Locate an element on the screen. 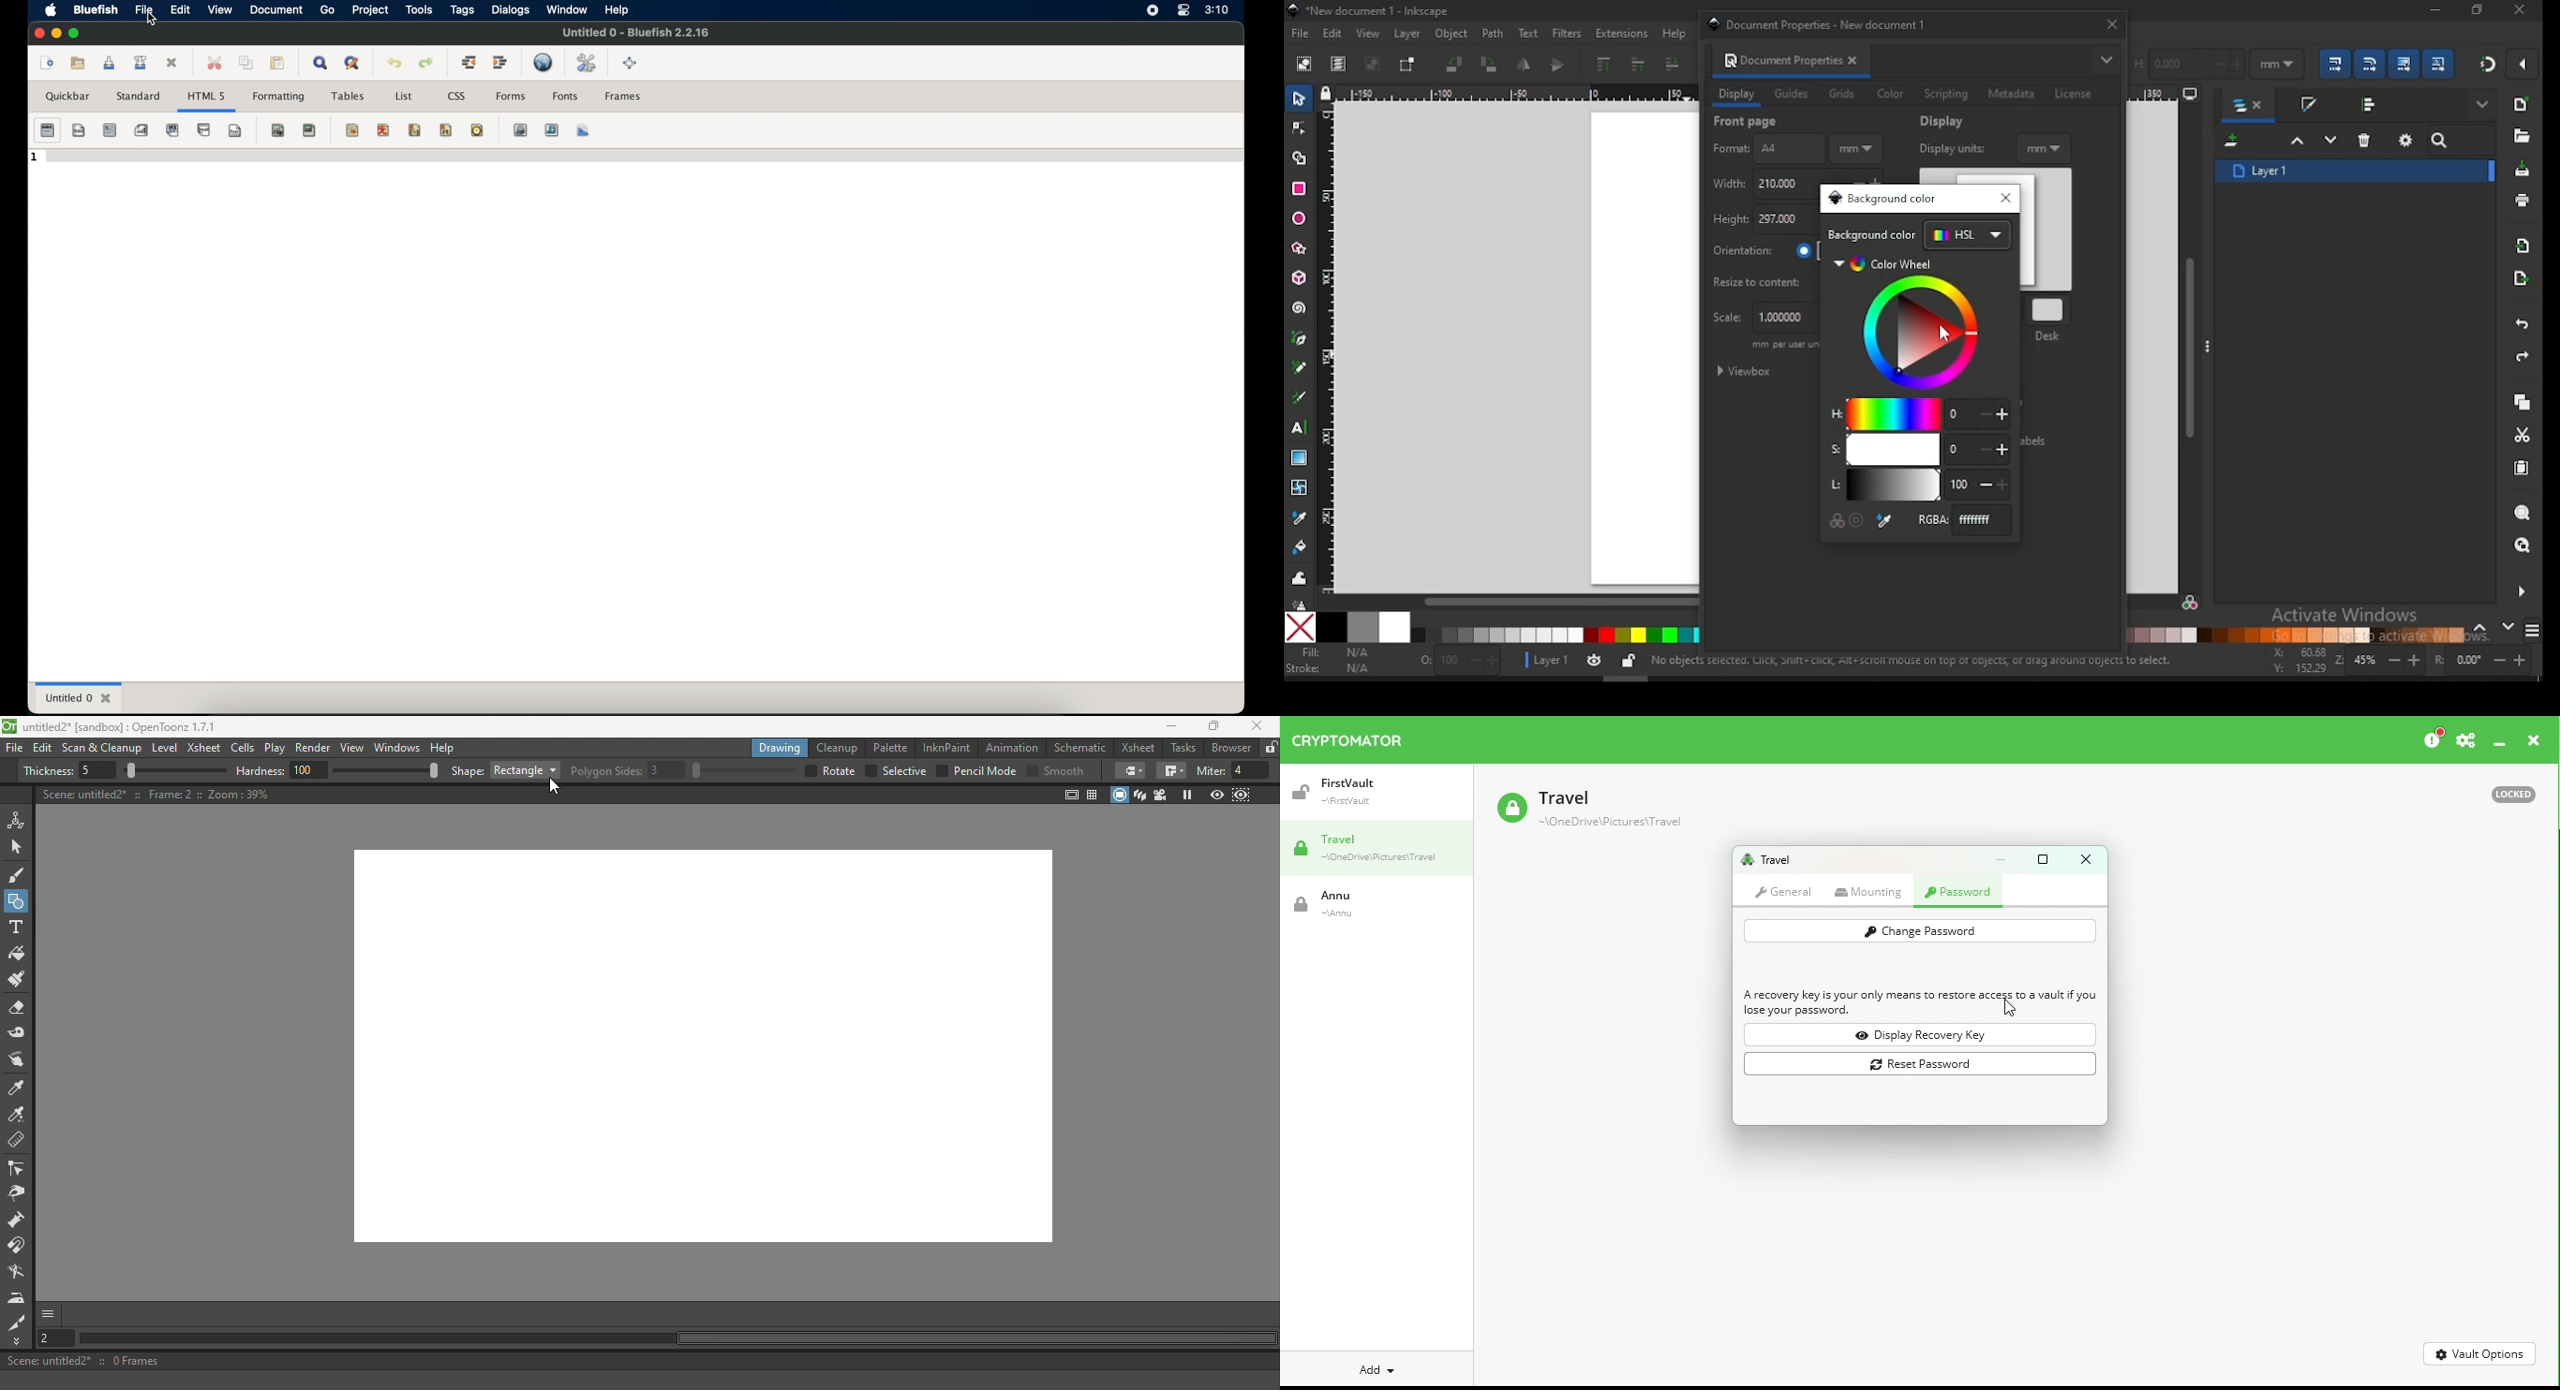  pencil tool is located at coordinates (1301, 369).